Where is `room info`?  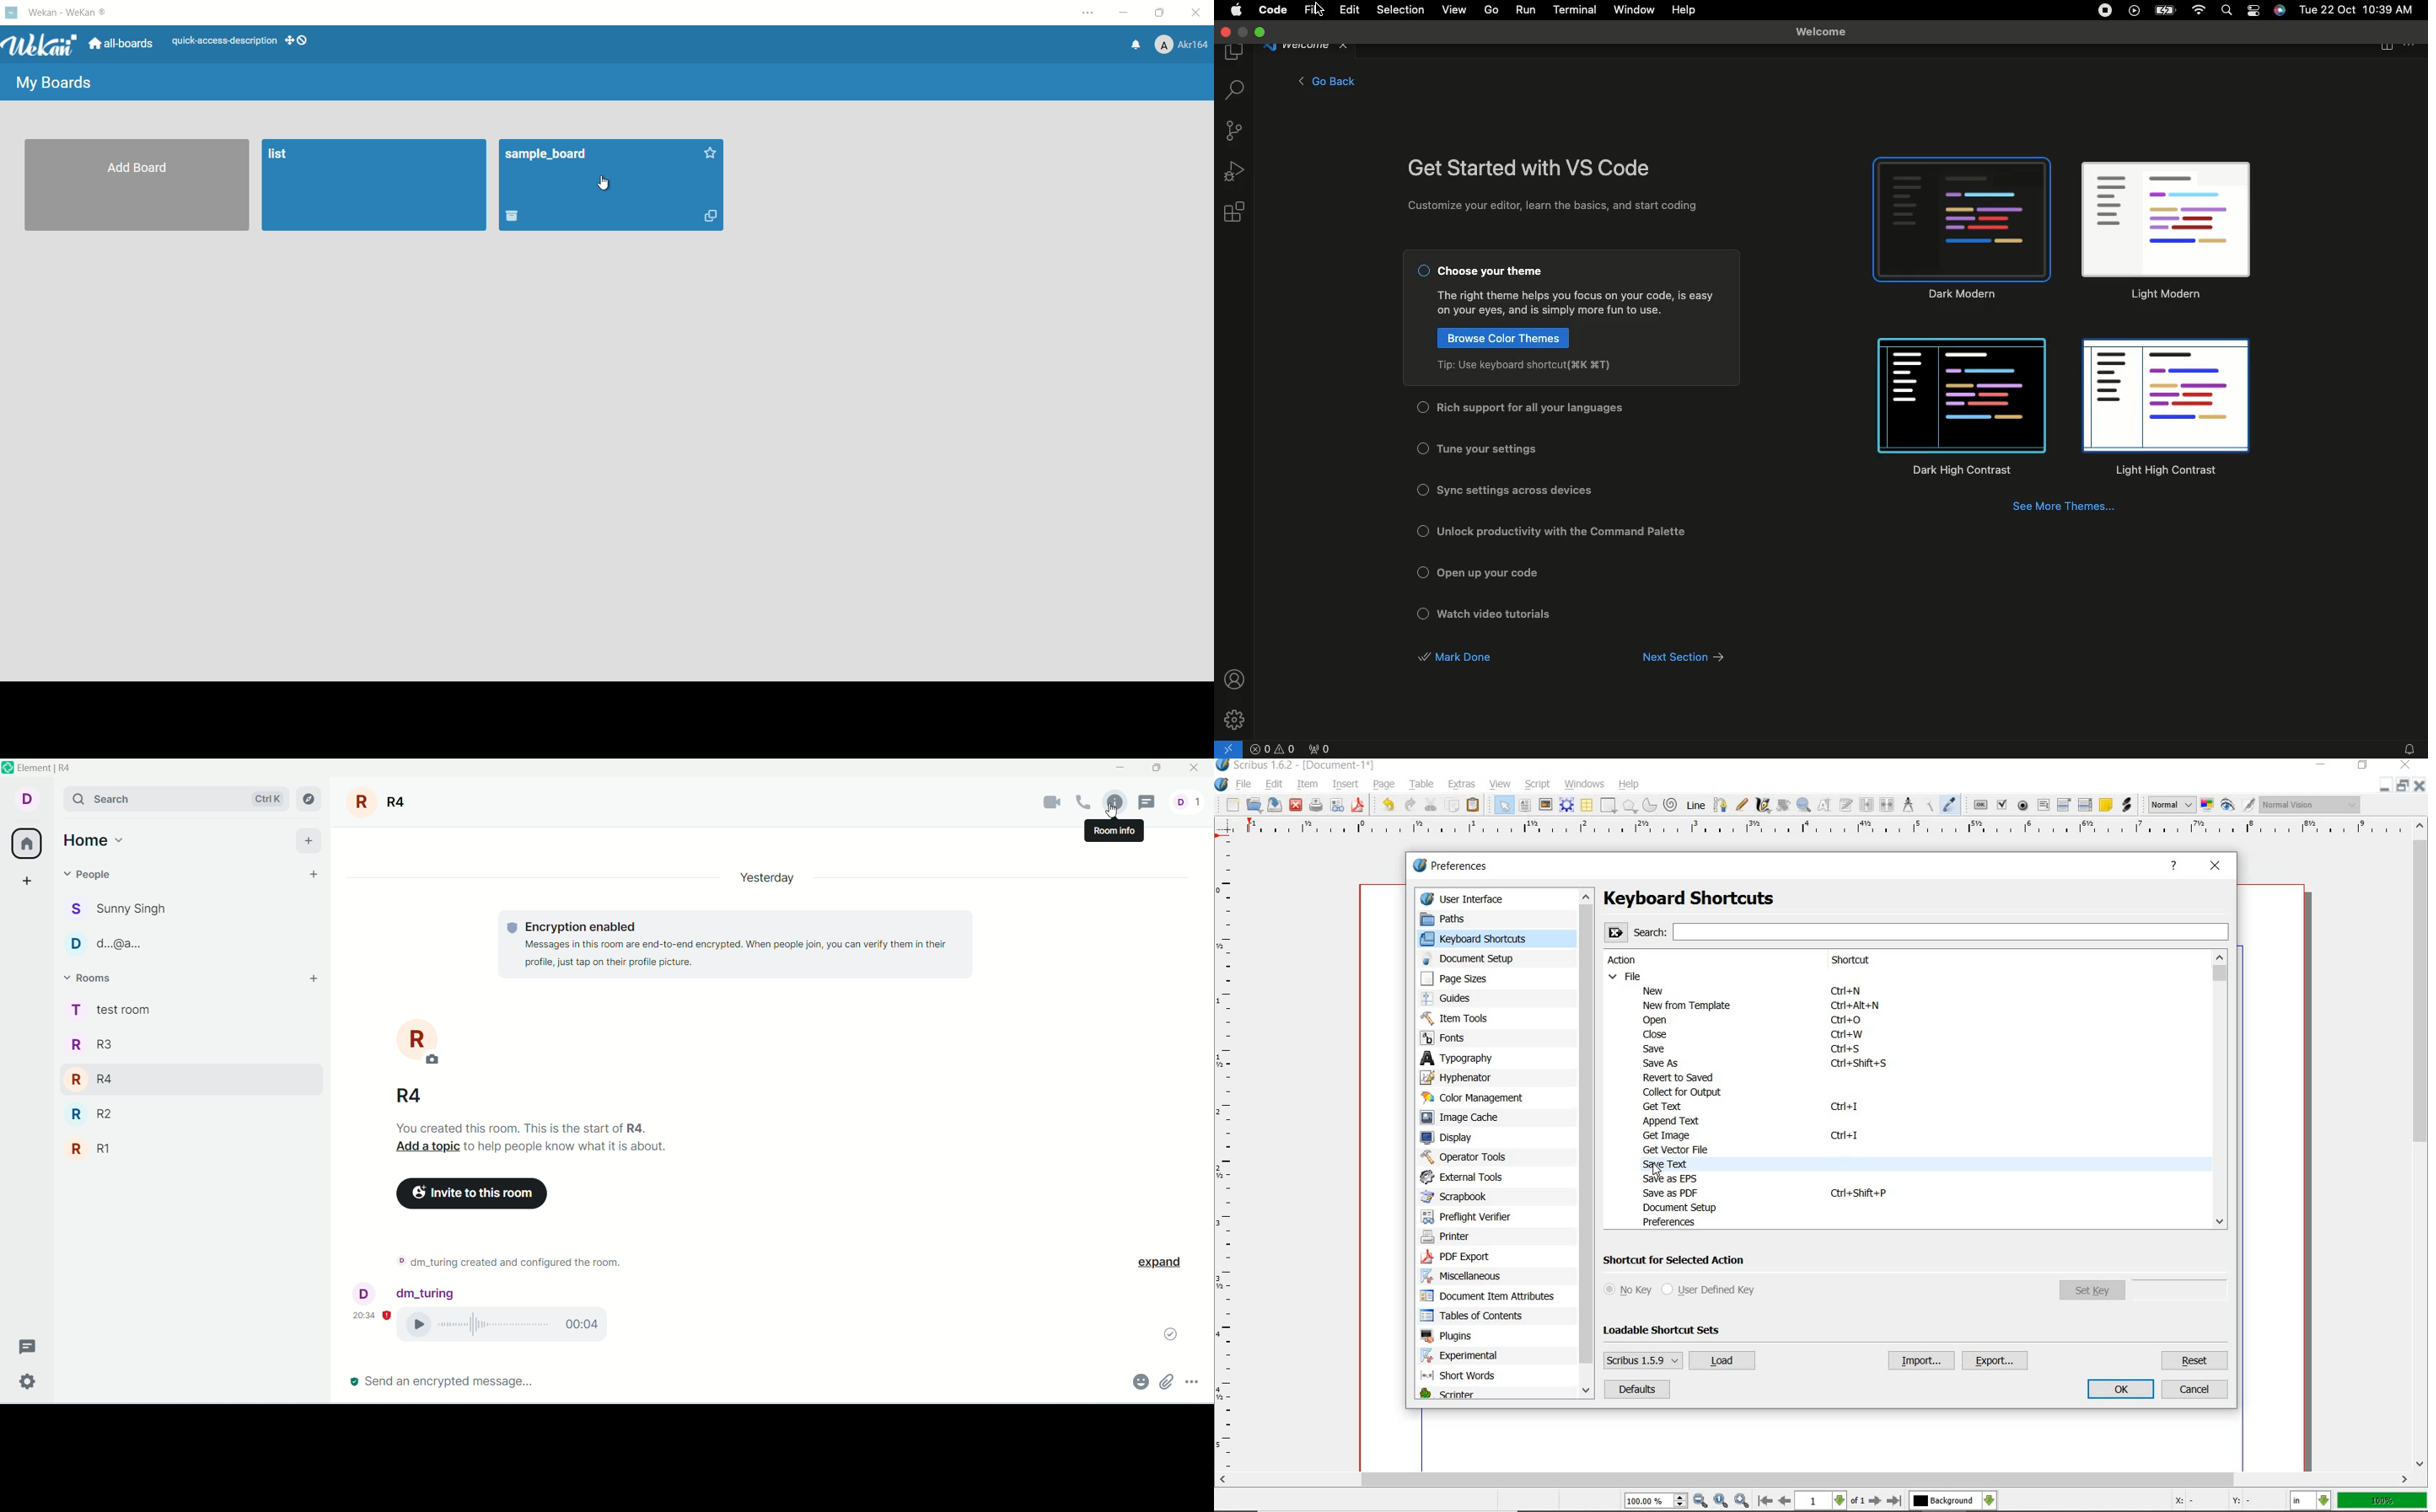 room info is located at coordinates (1114, 802).